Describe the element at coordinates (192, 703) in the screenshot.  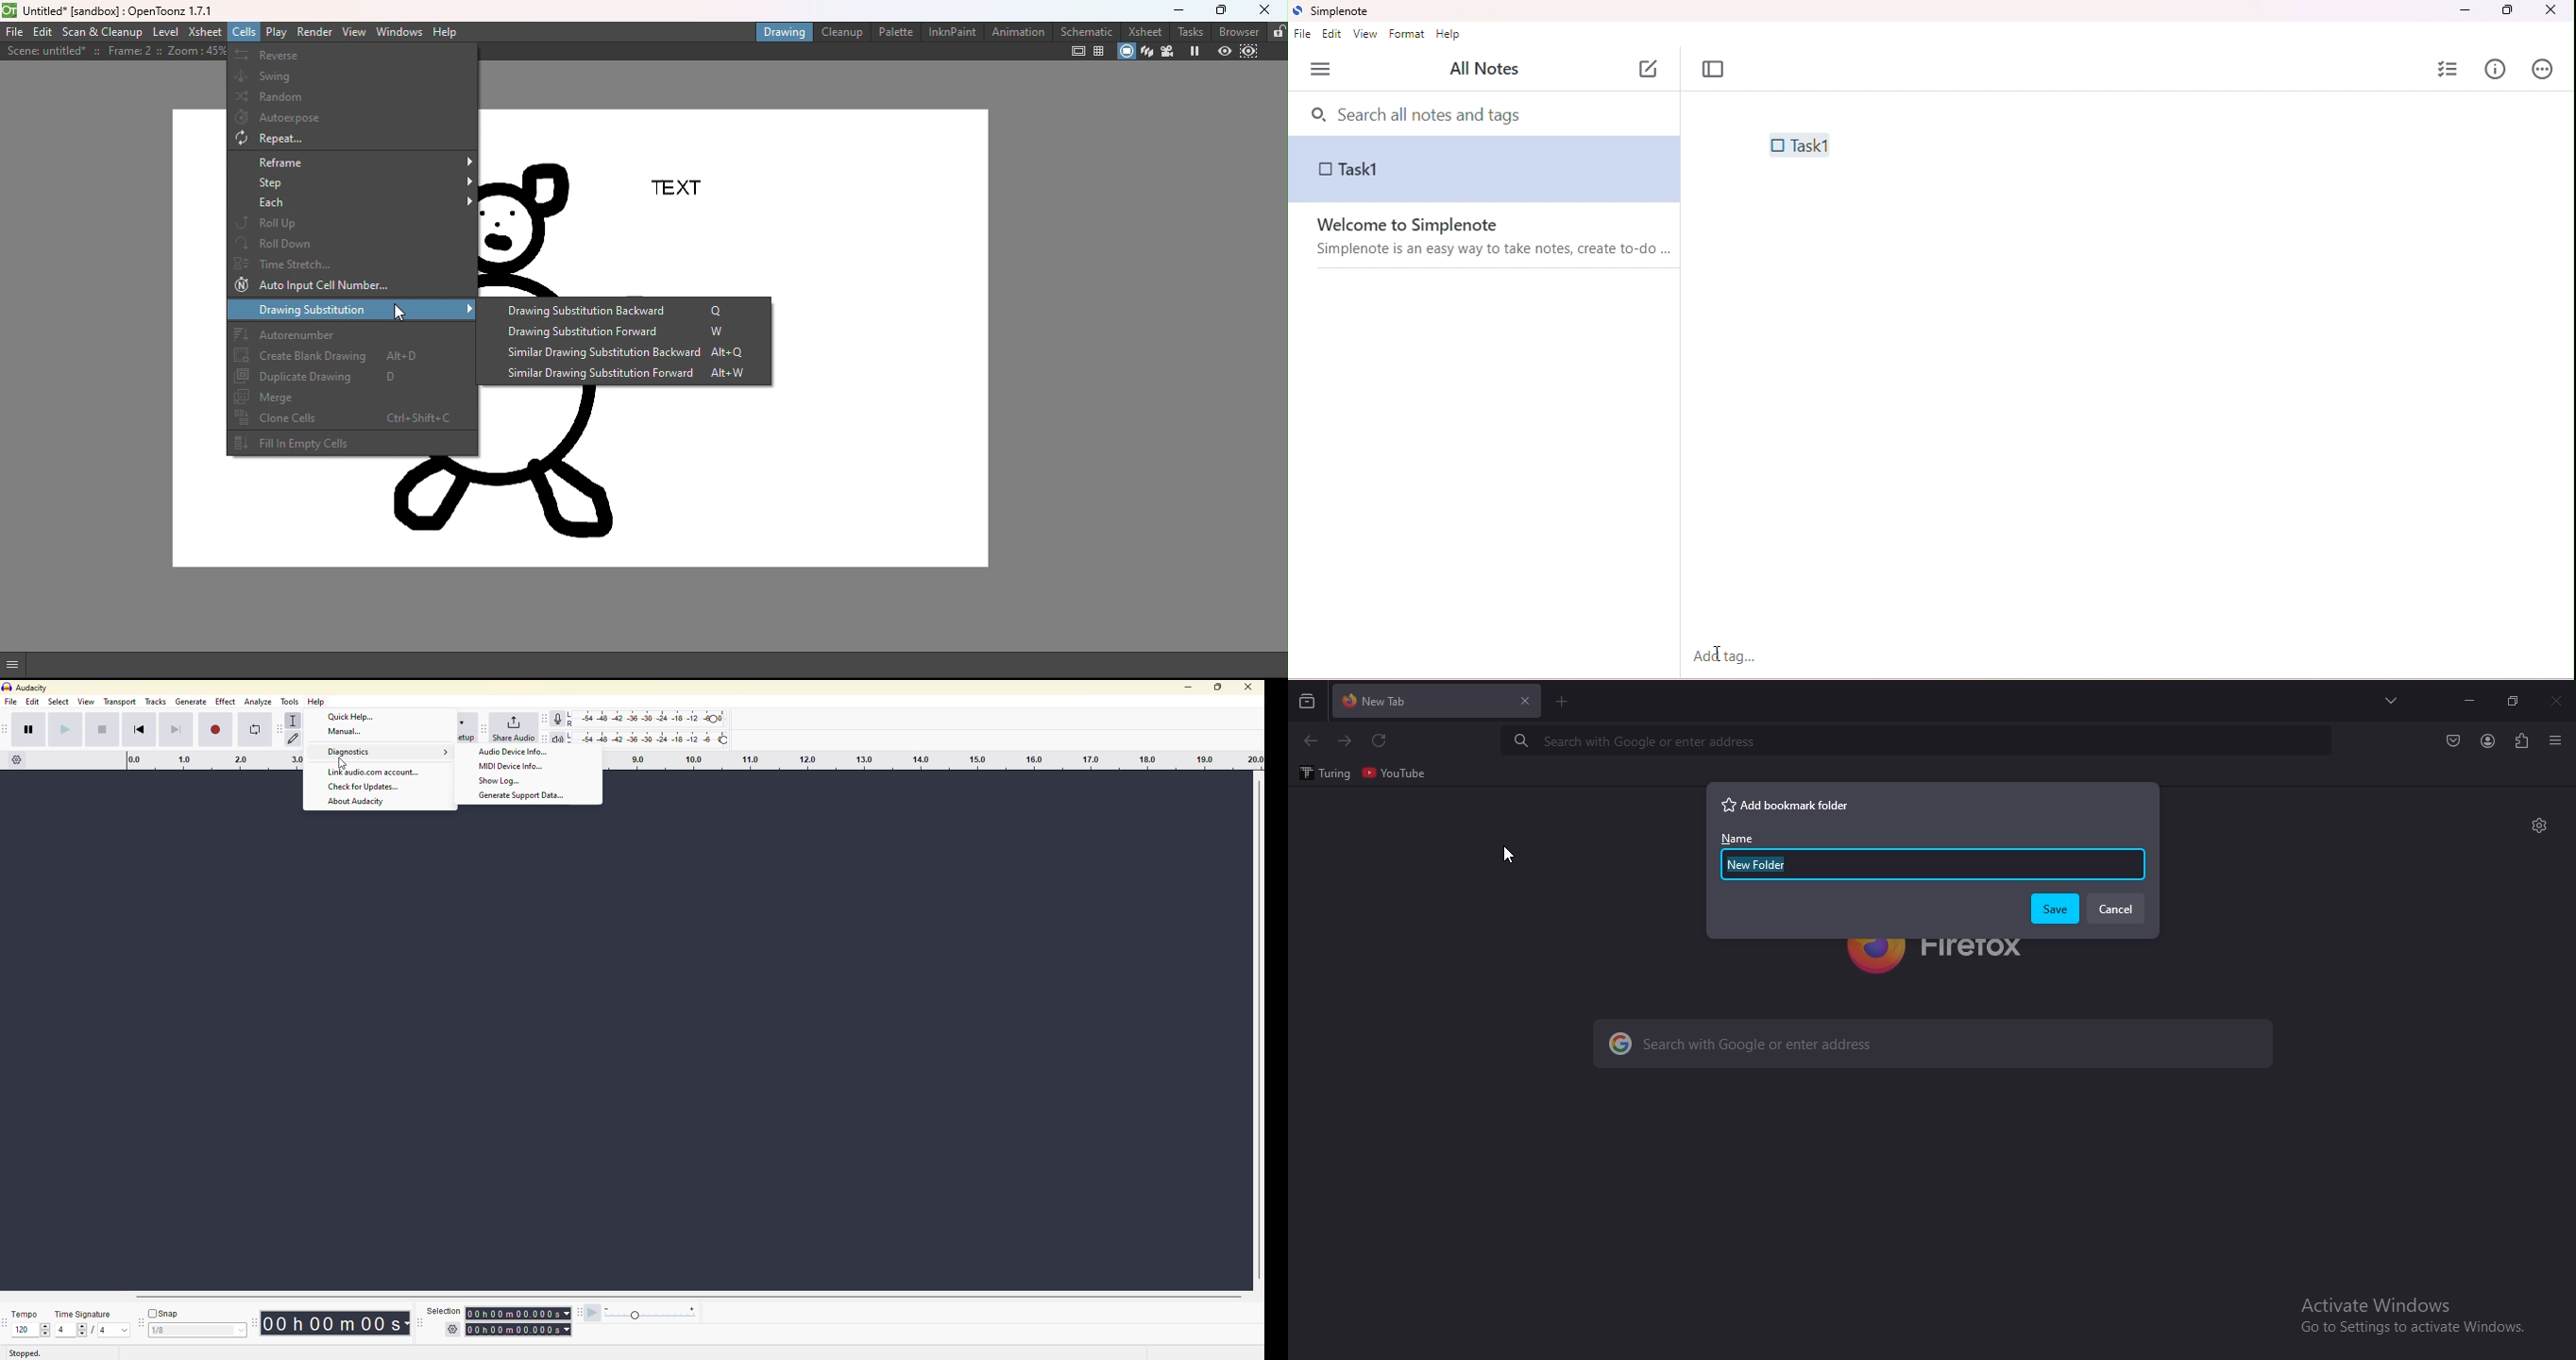
I see `generate` at that location.